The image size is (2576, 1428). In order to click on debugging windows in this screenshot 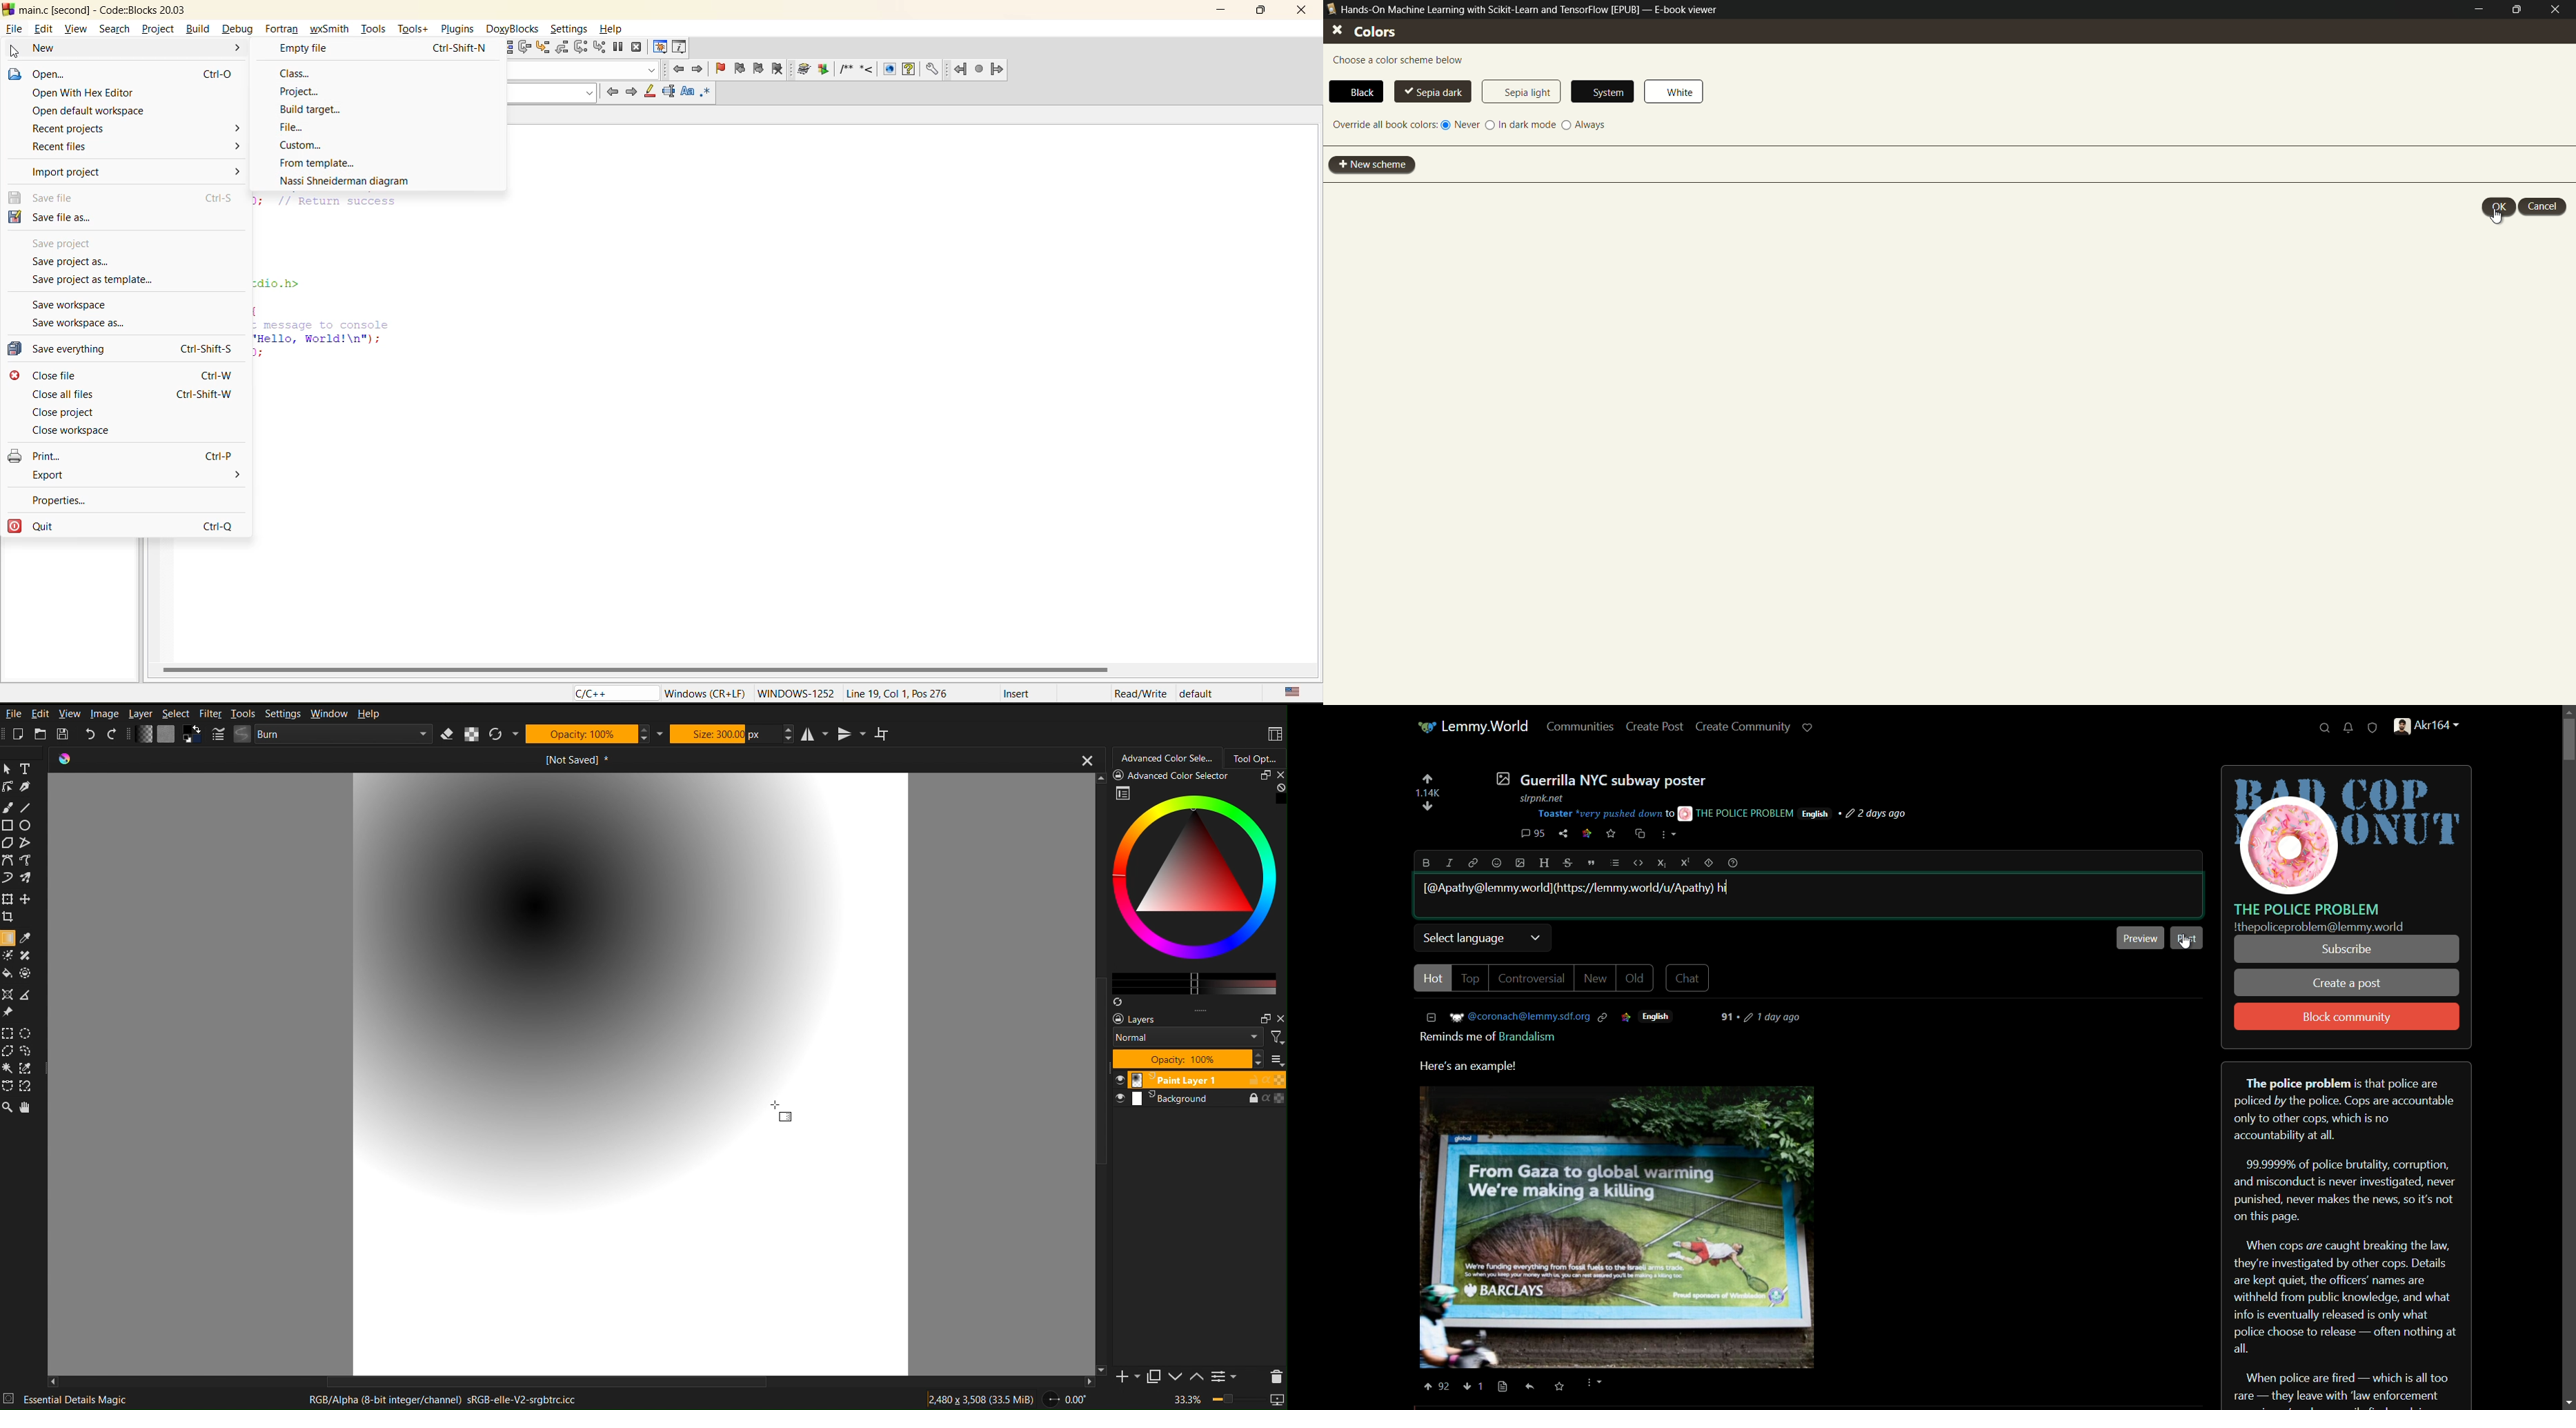, I will do `click(660, 48)`.